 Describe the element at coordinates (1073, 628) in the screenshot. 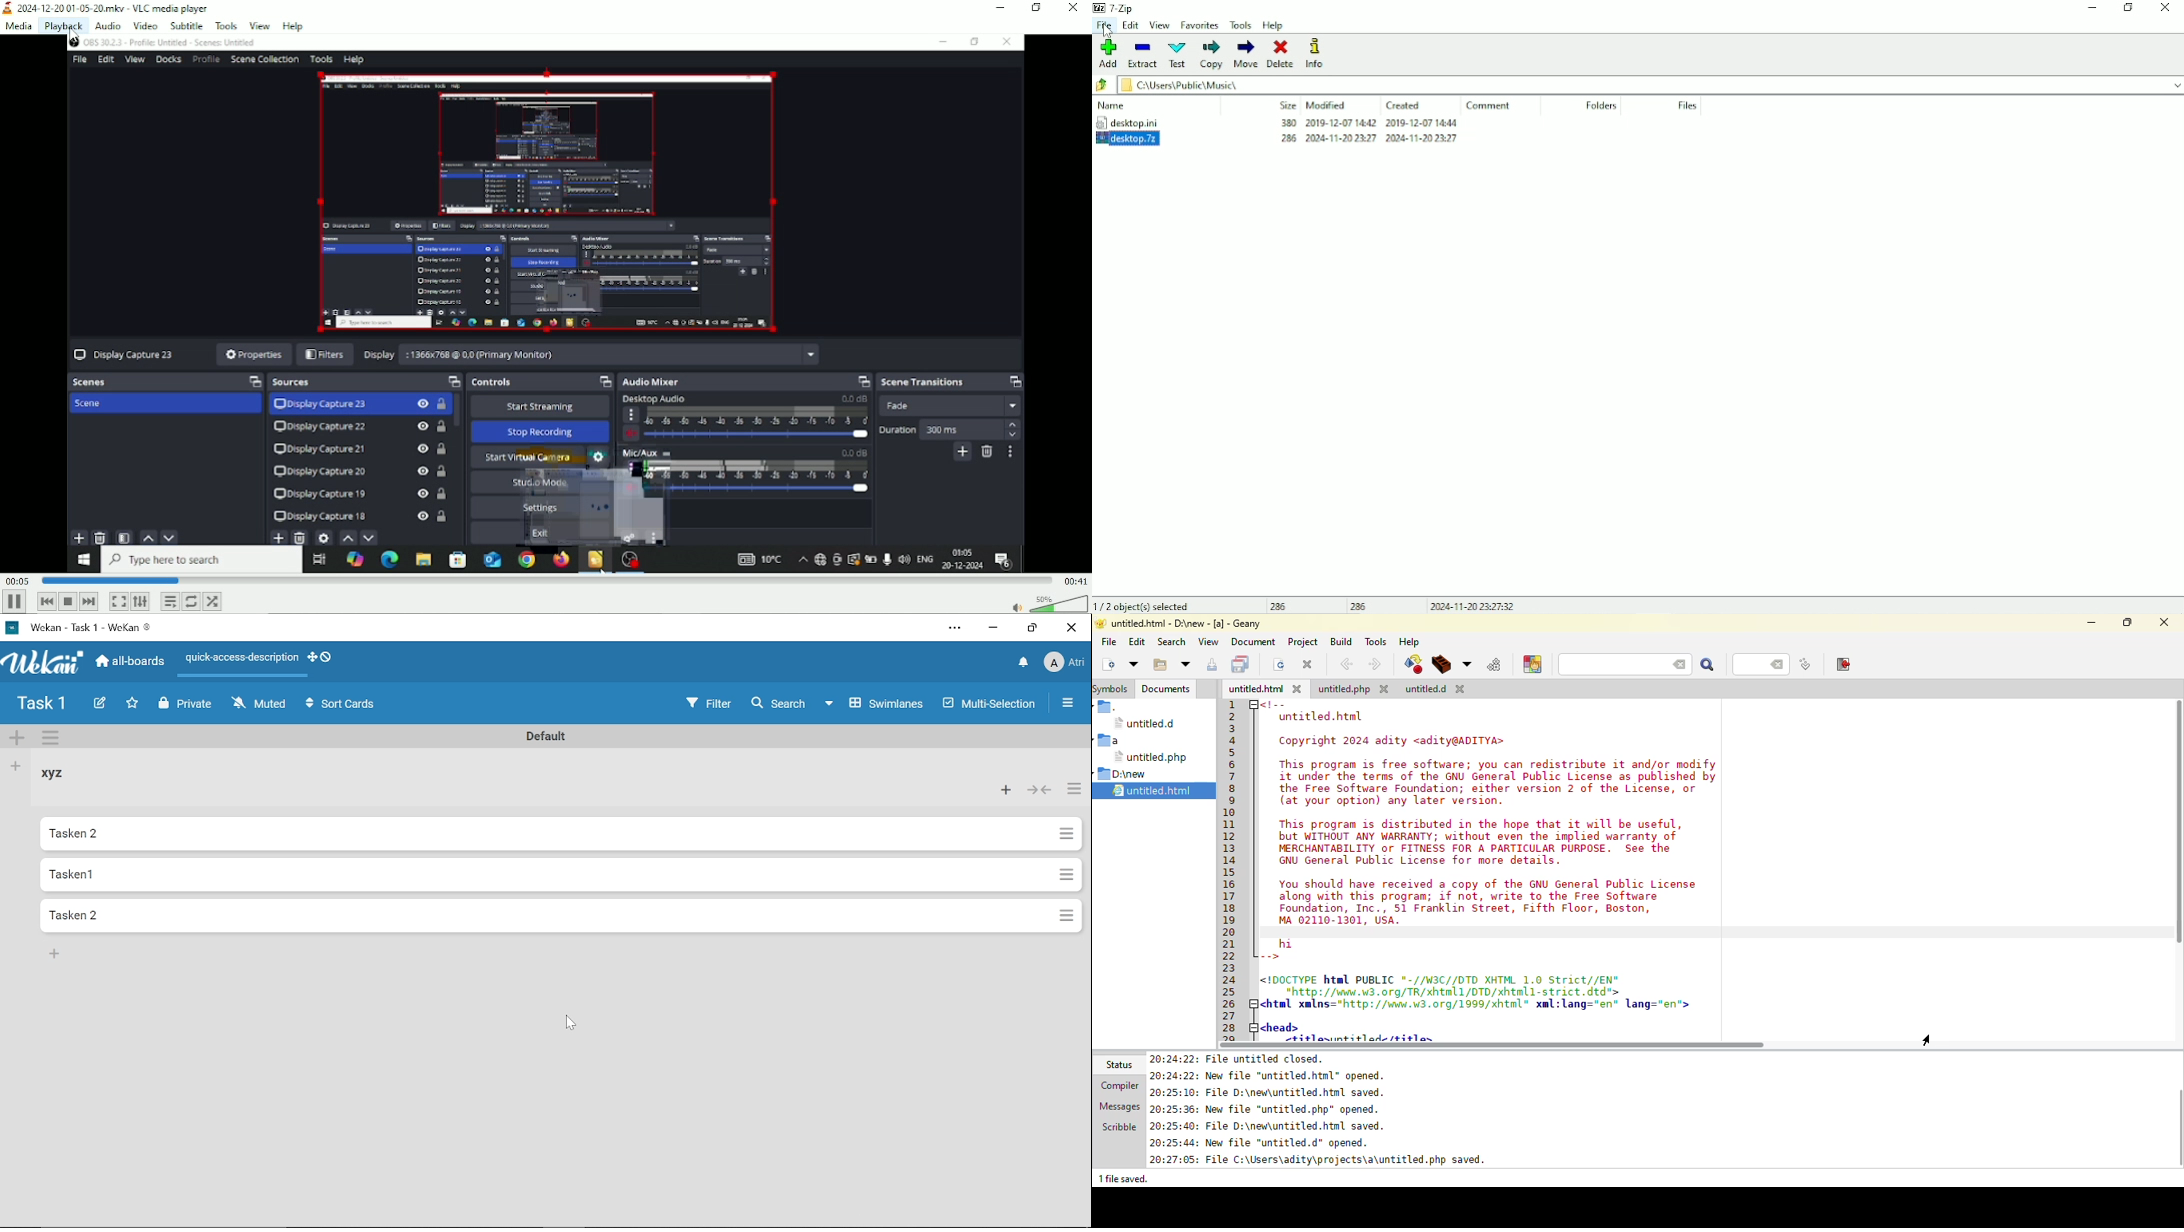

I see `Close` at that location.